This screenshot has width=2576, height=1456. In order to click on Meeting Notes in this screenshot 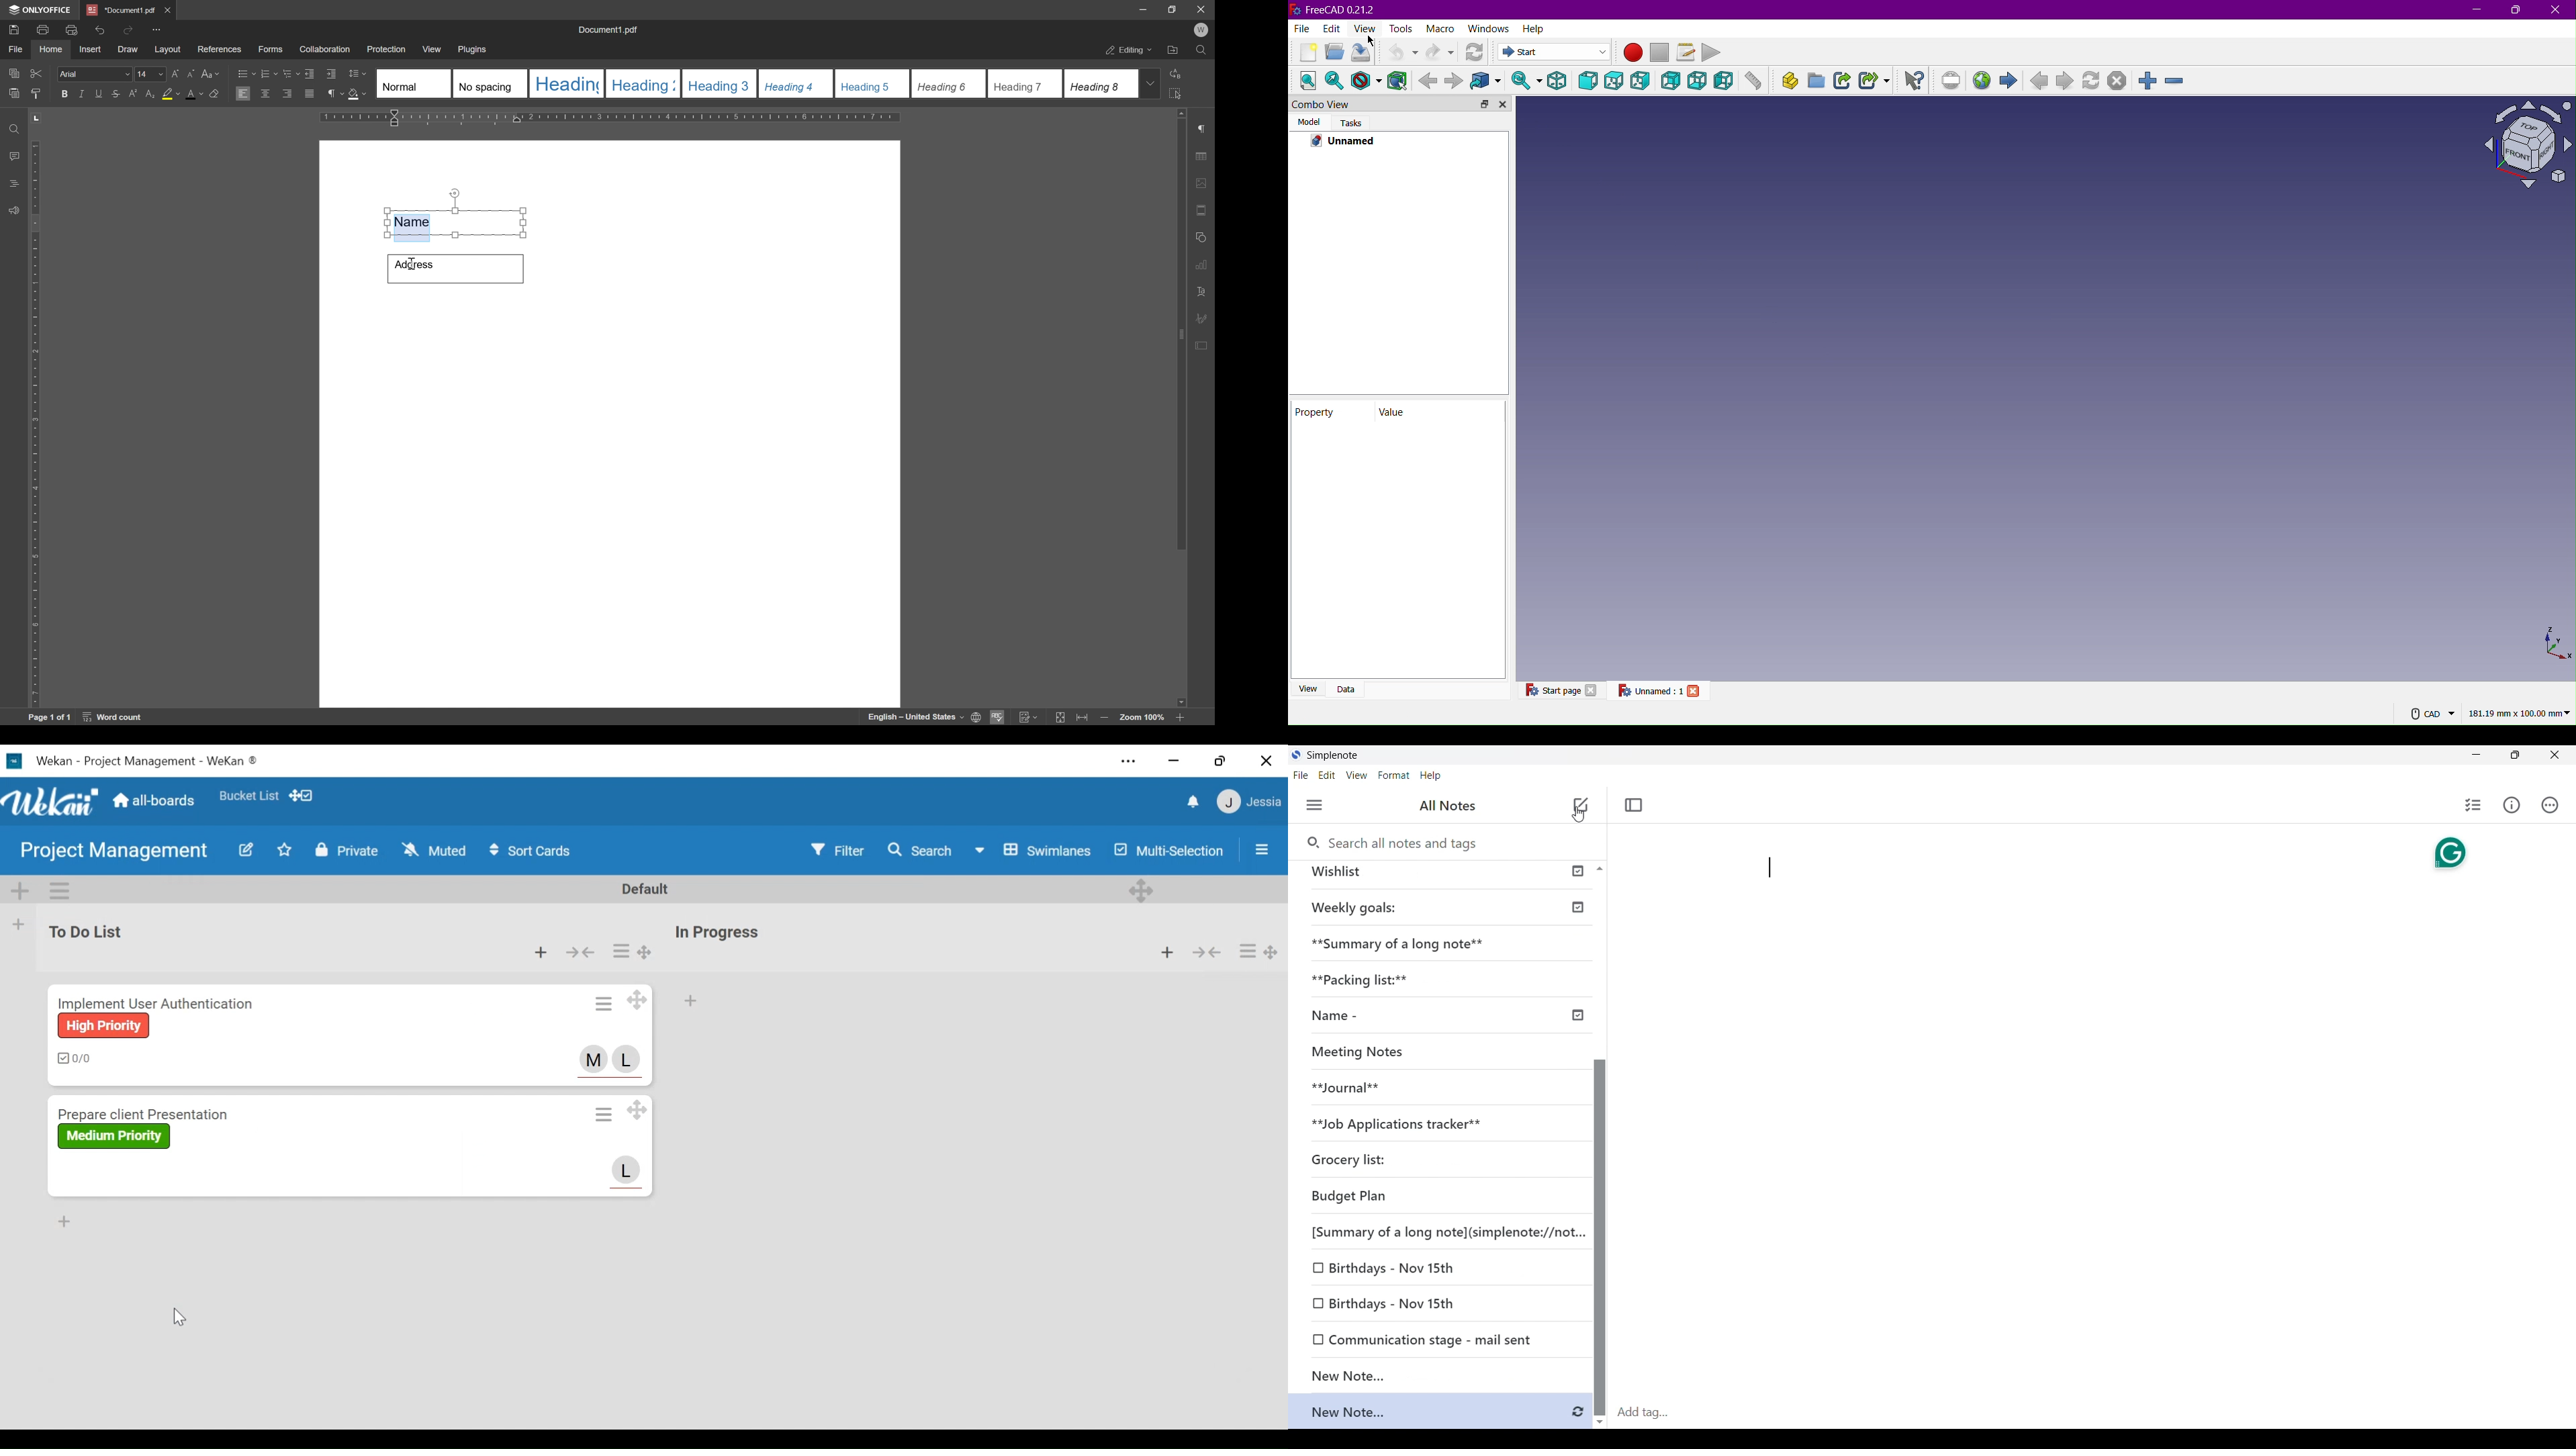, I will do `click(1358, 1053)`.